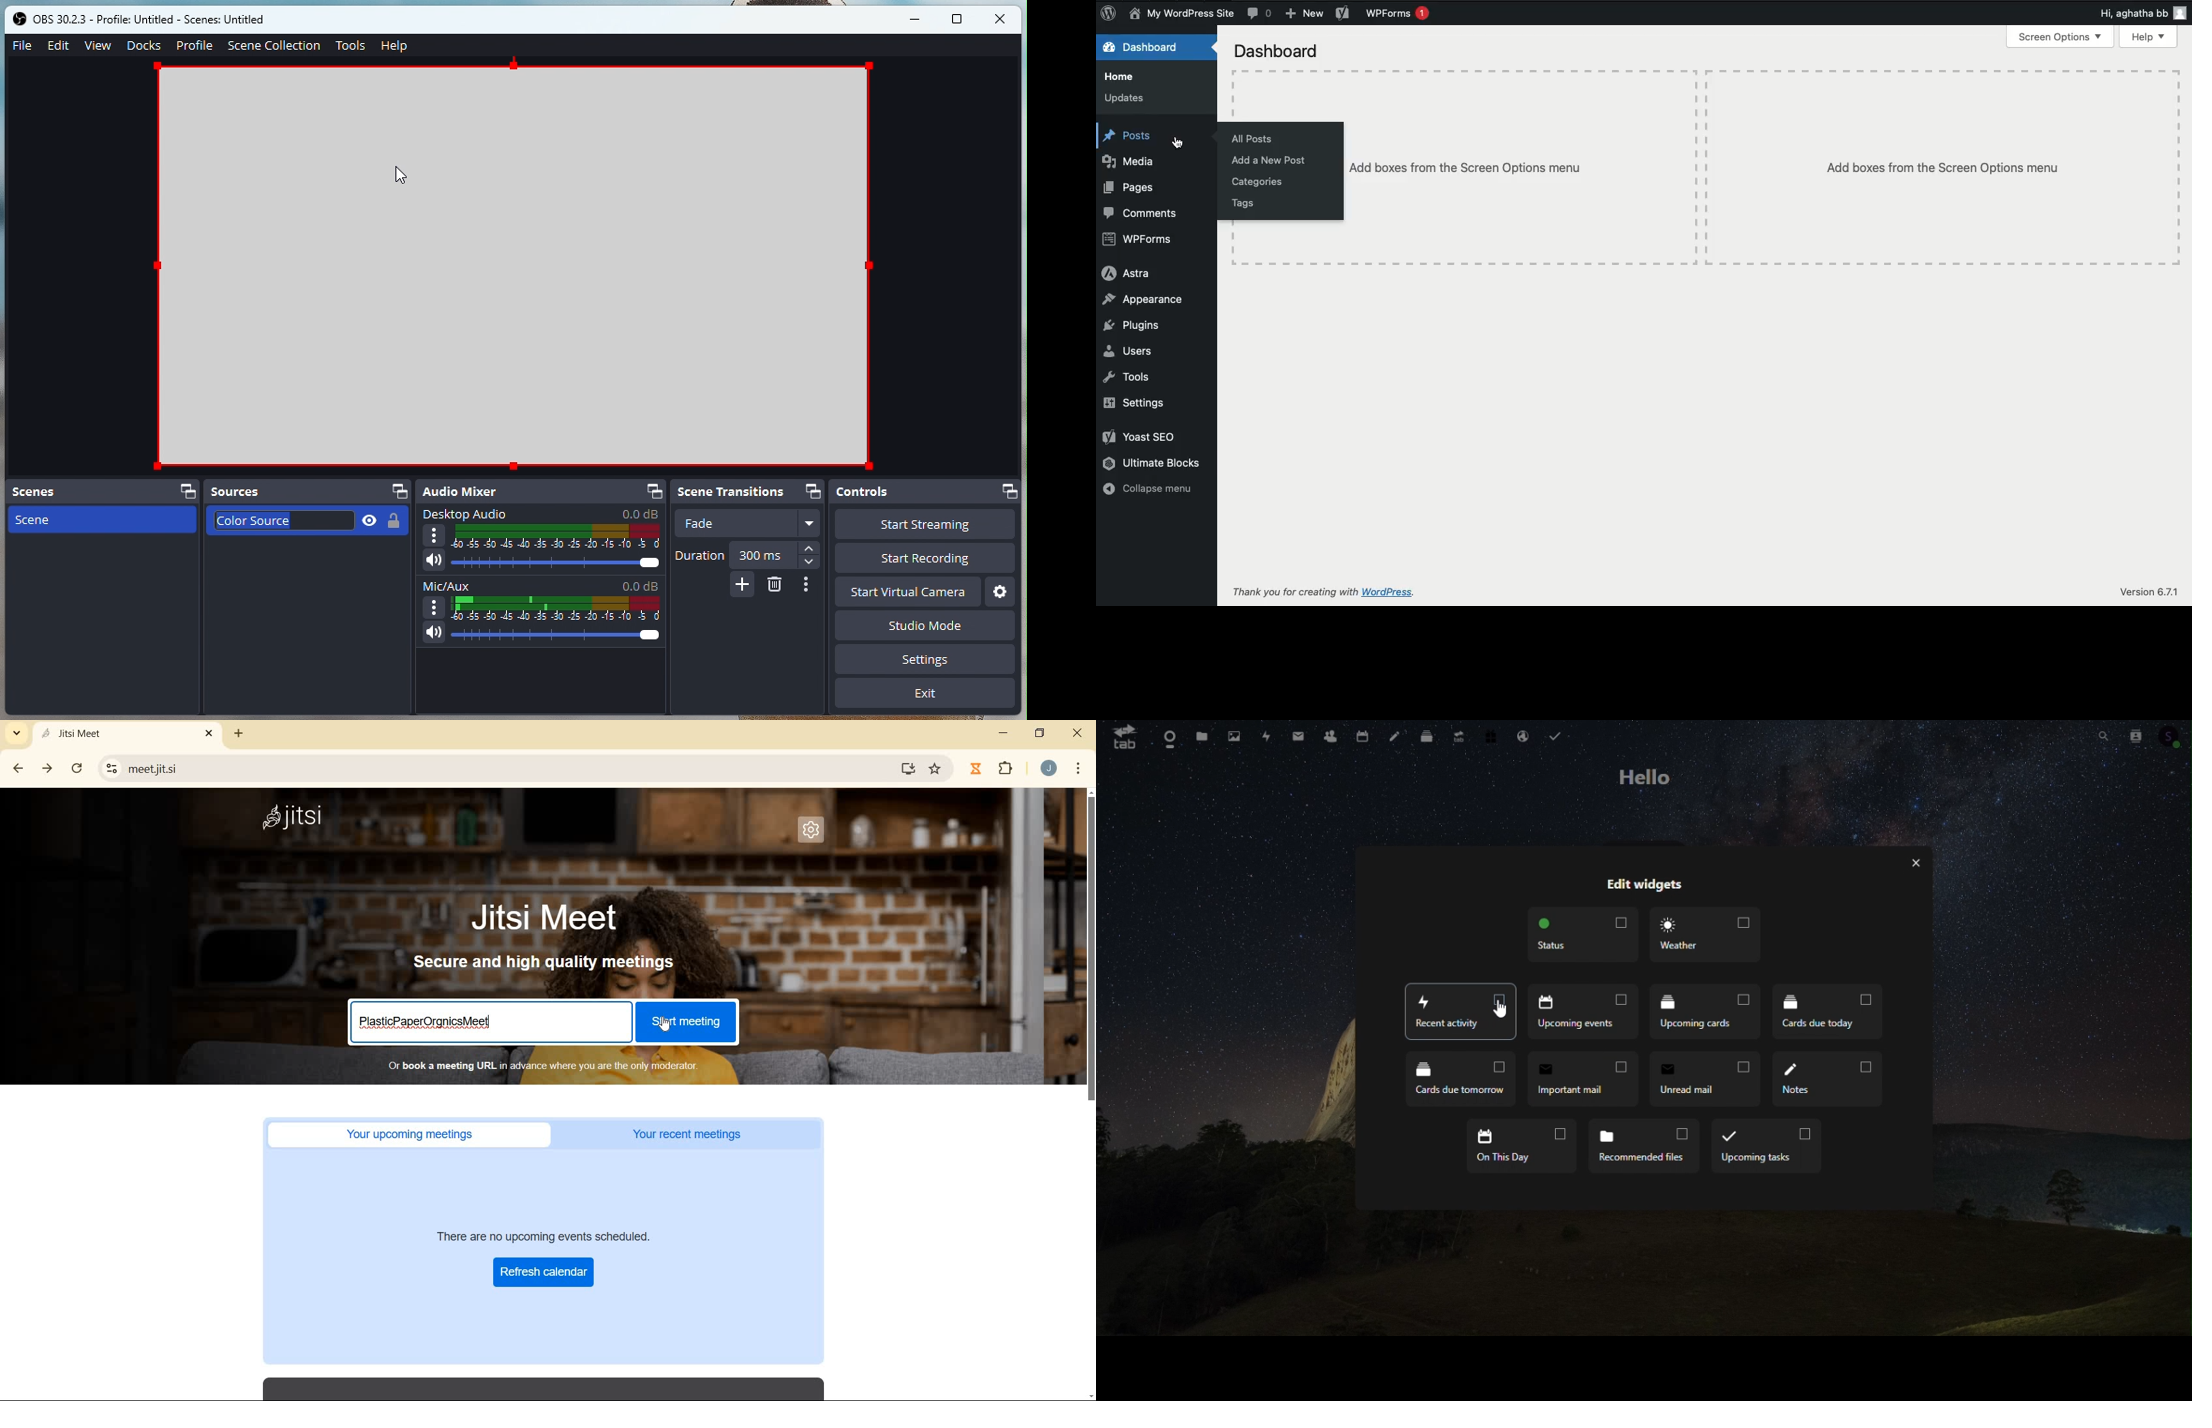  I want to click on Recommended files, so click(1646, 1148).